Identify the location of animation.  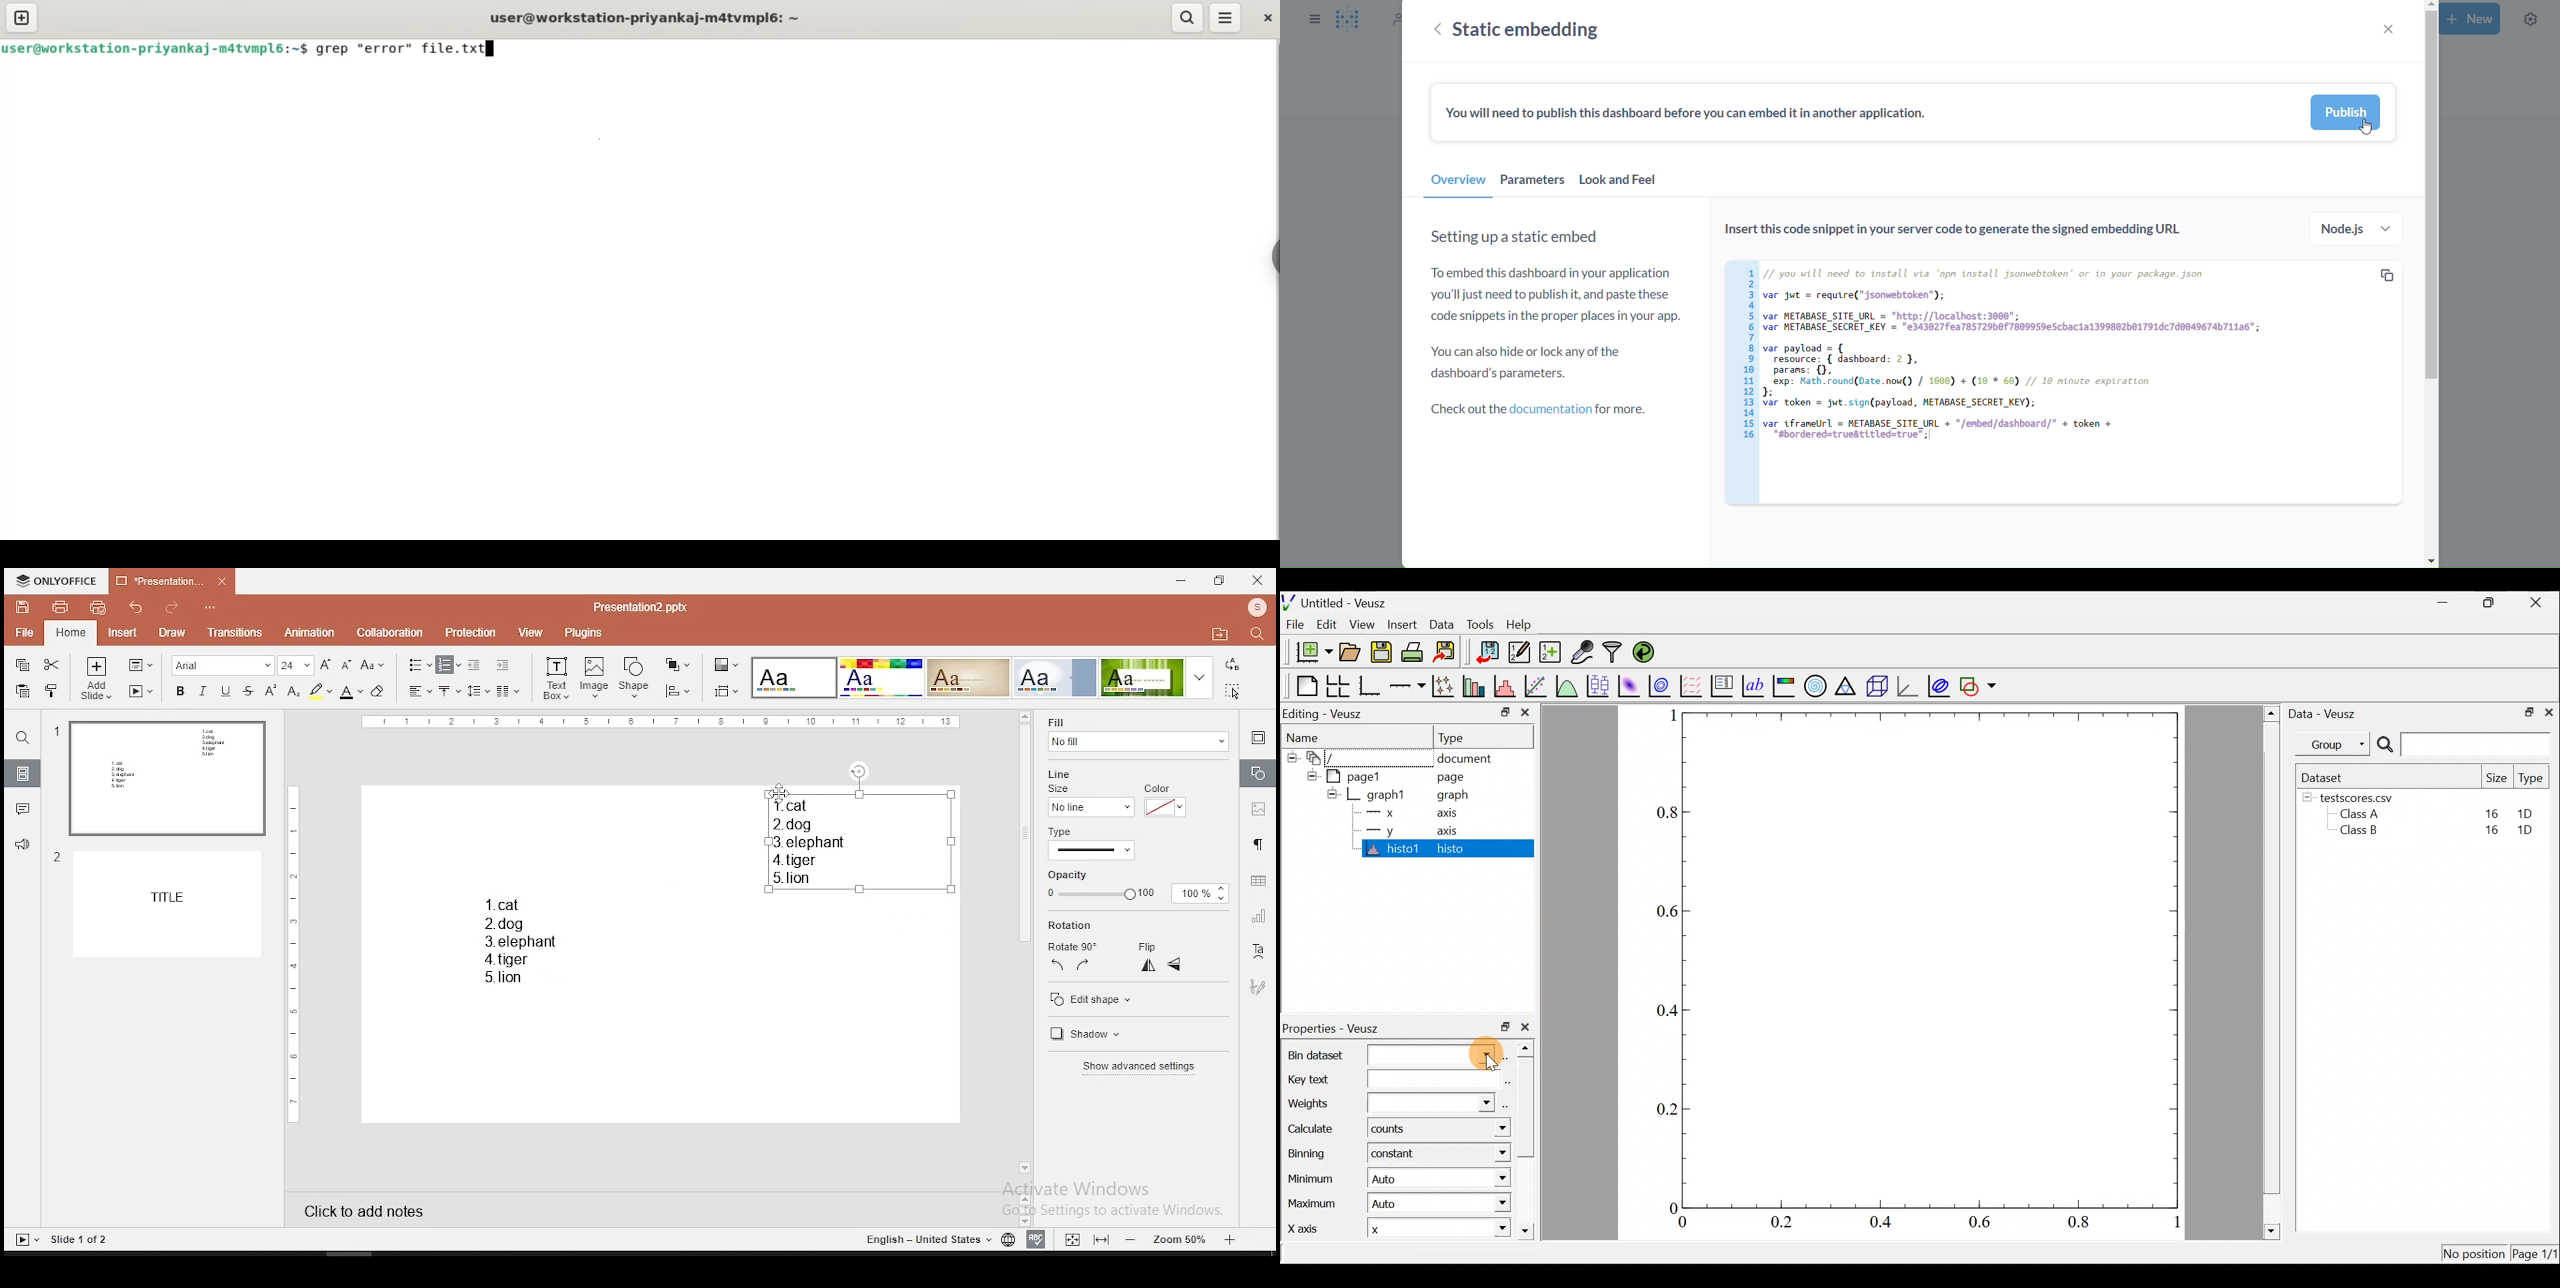
(311, 633).